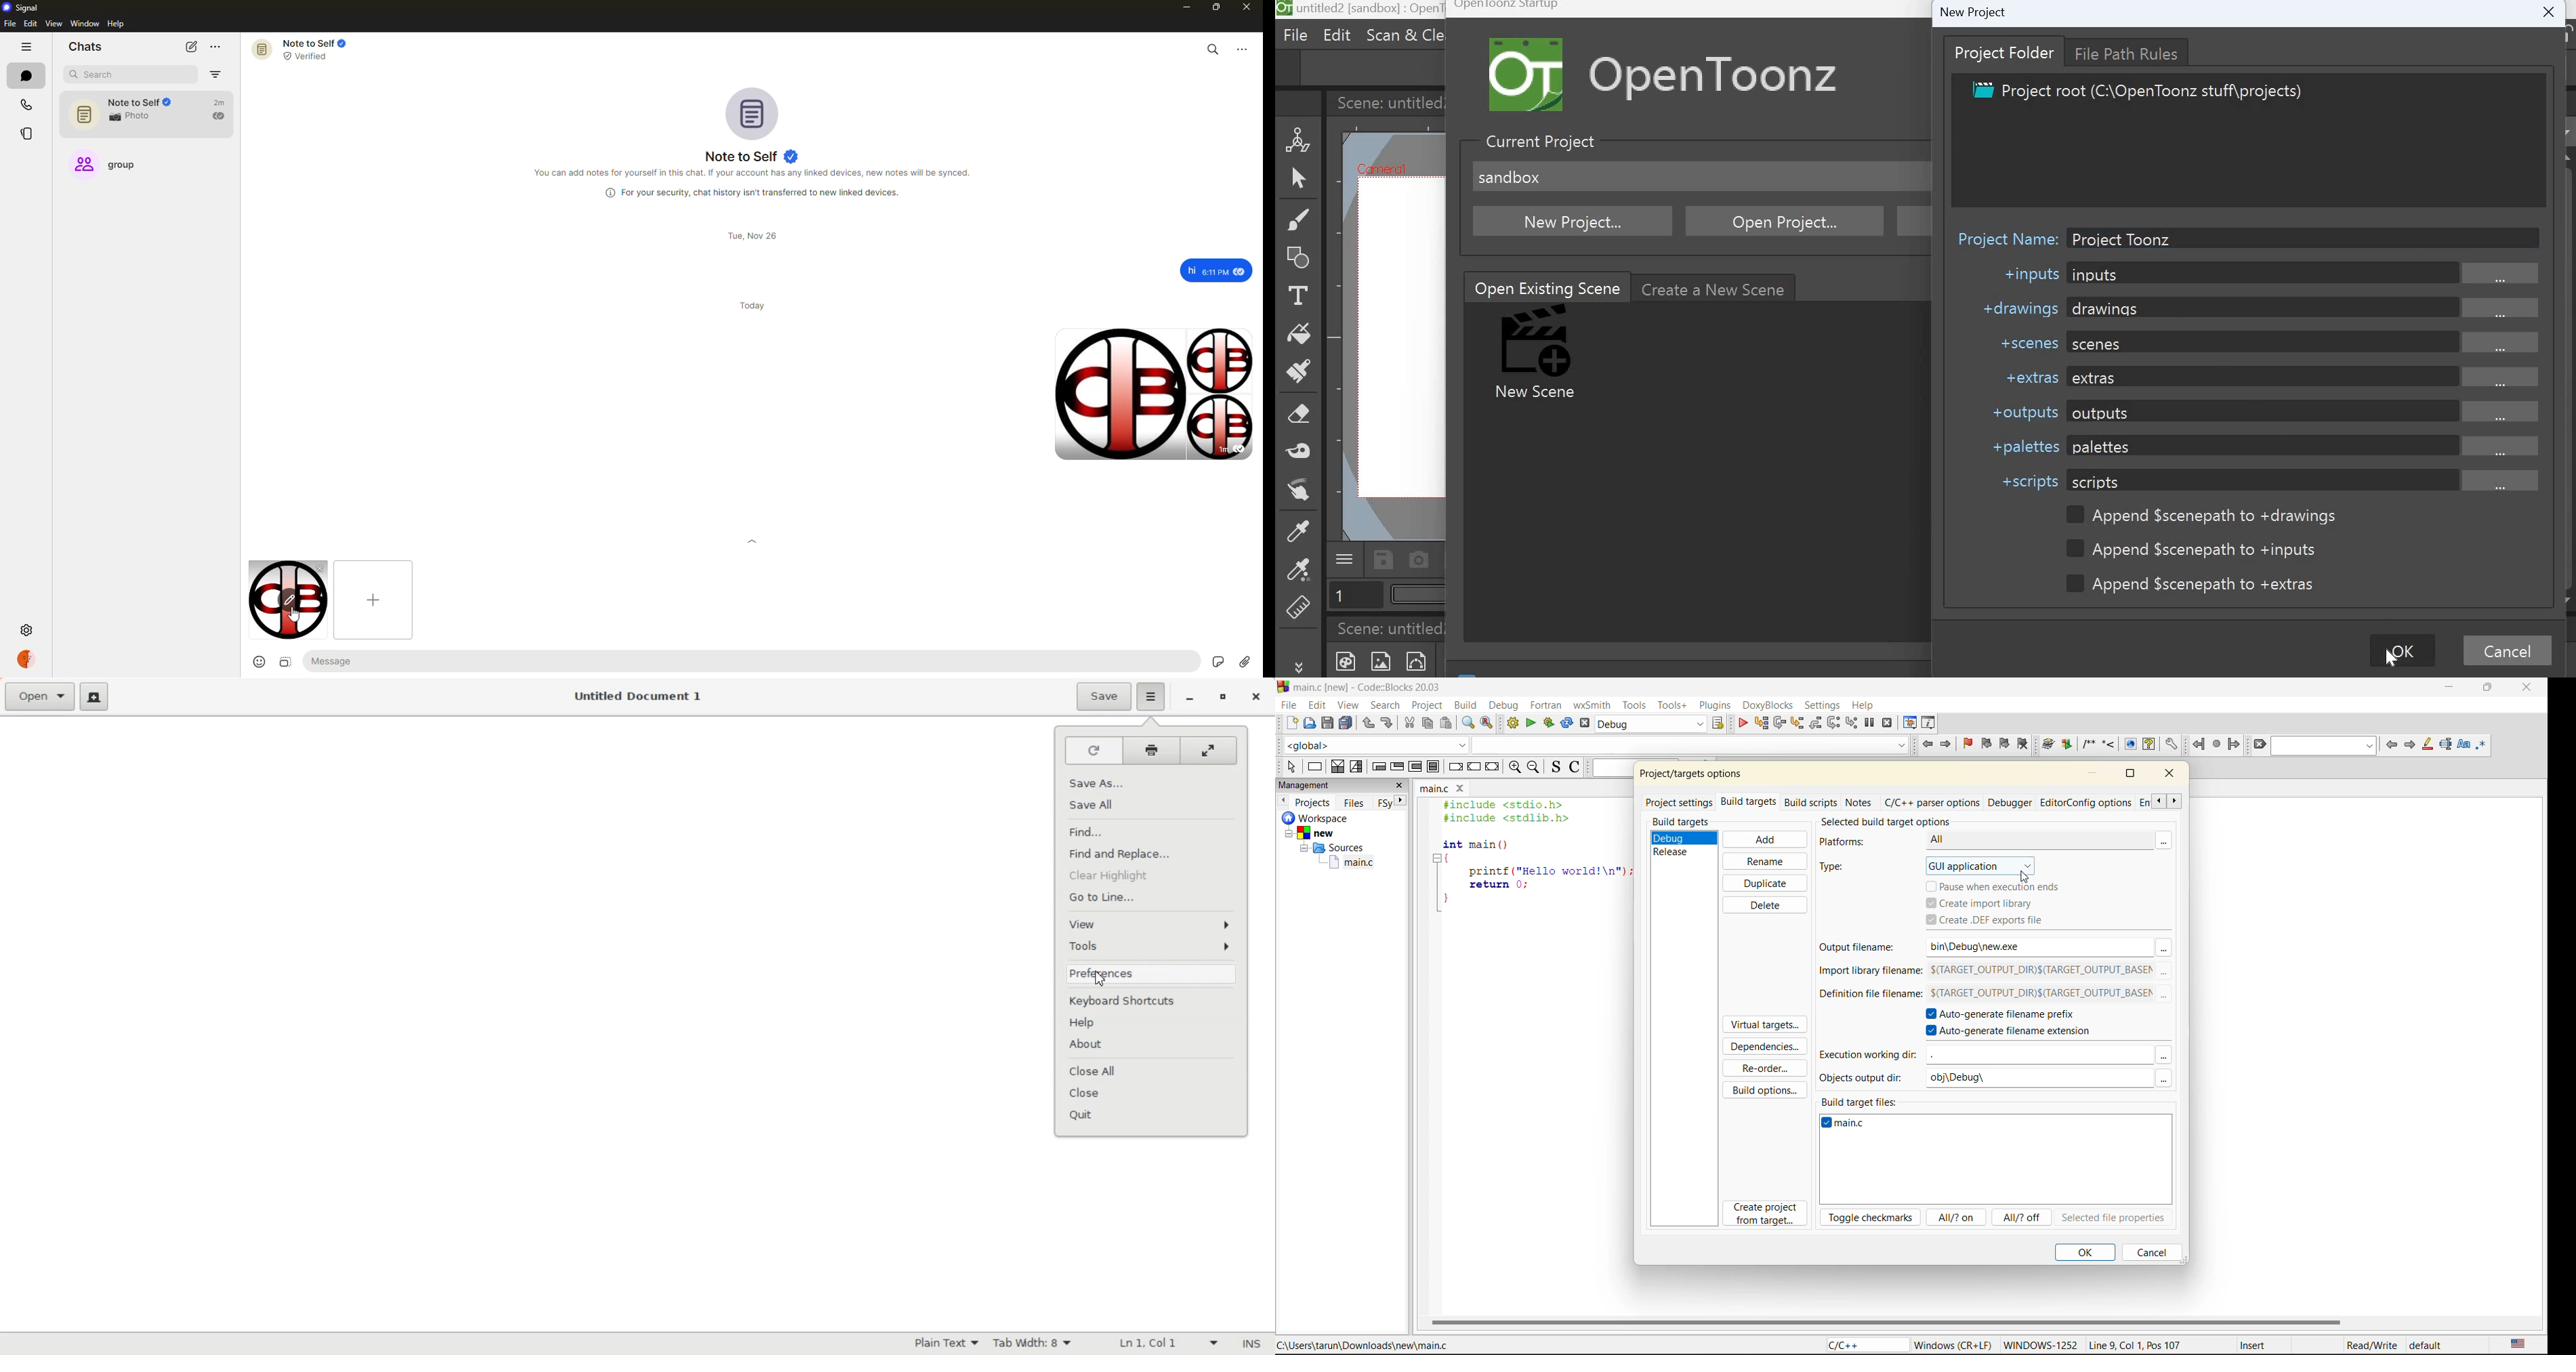 The width and height of the screenshot is (2576, 1372). I want to click on dependencies, so click(1770, 1049).